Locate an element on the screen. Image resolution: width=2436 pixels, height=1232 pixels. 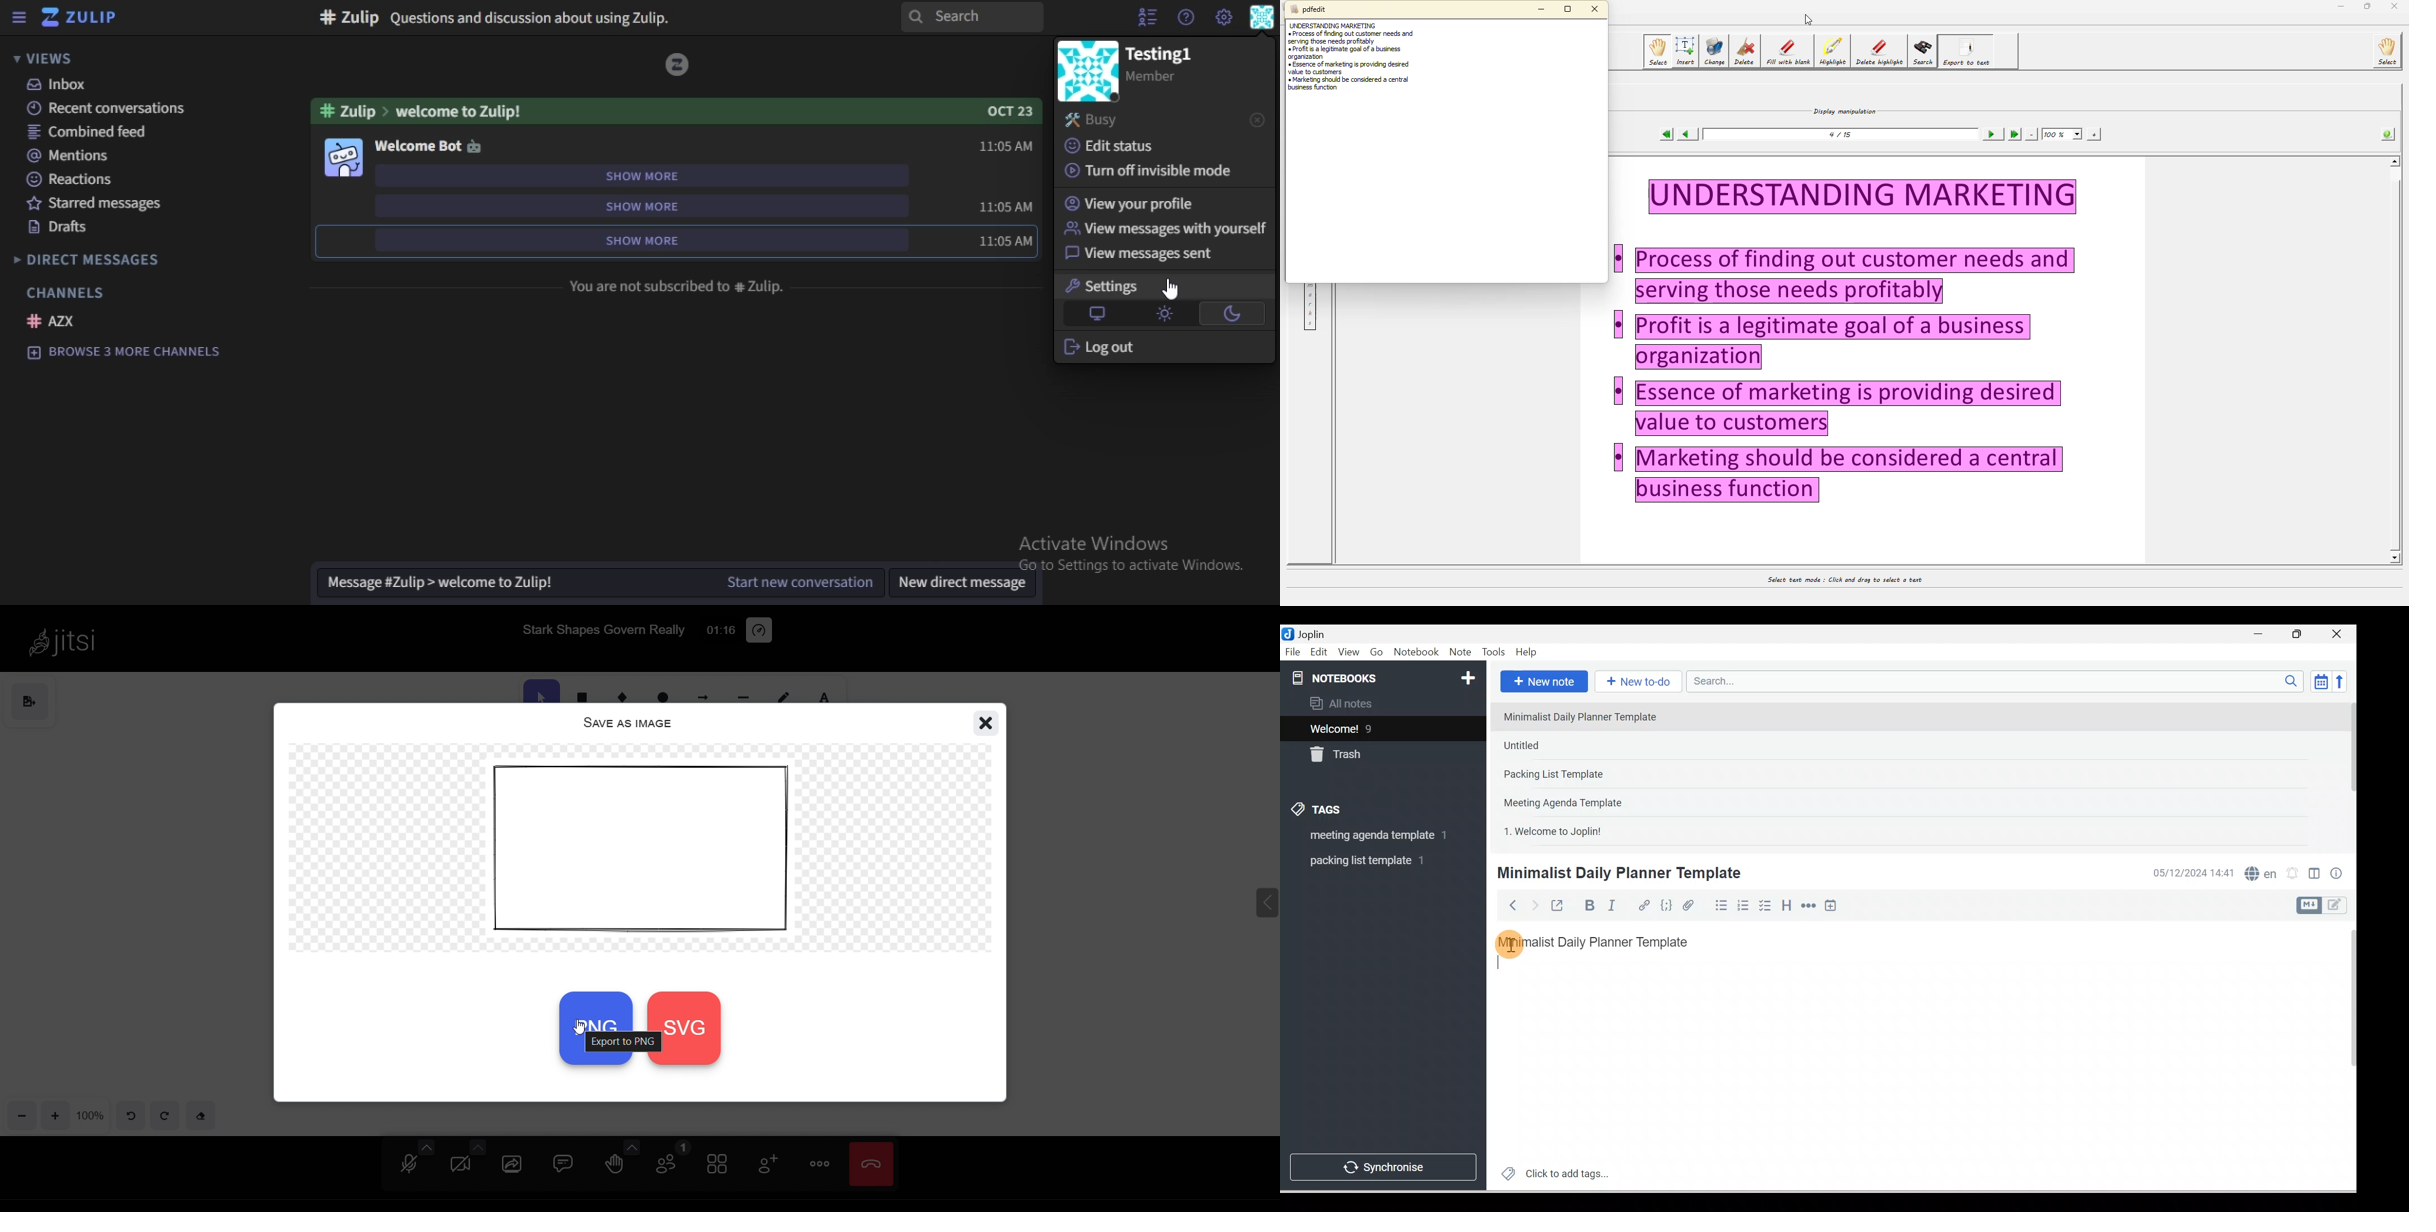
11:05 AM is located at coordinates (1005, 242).